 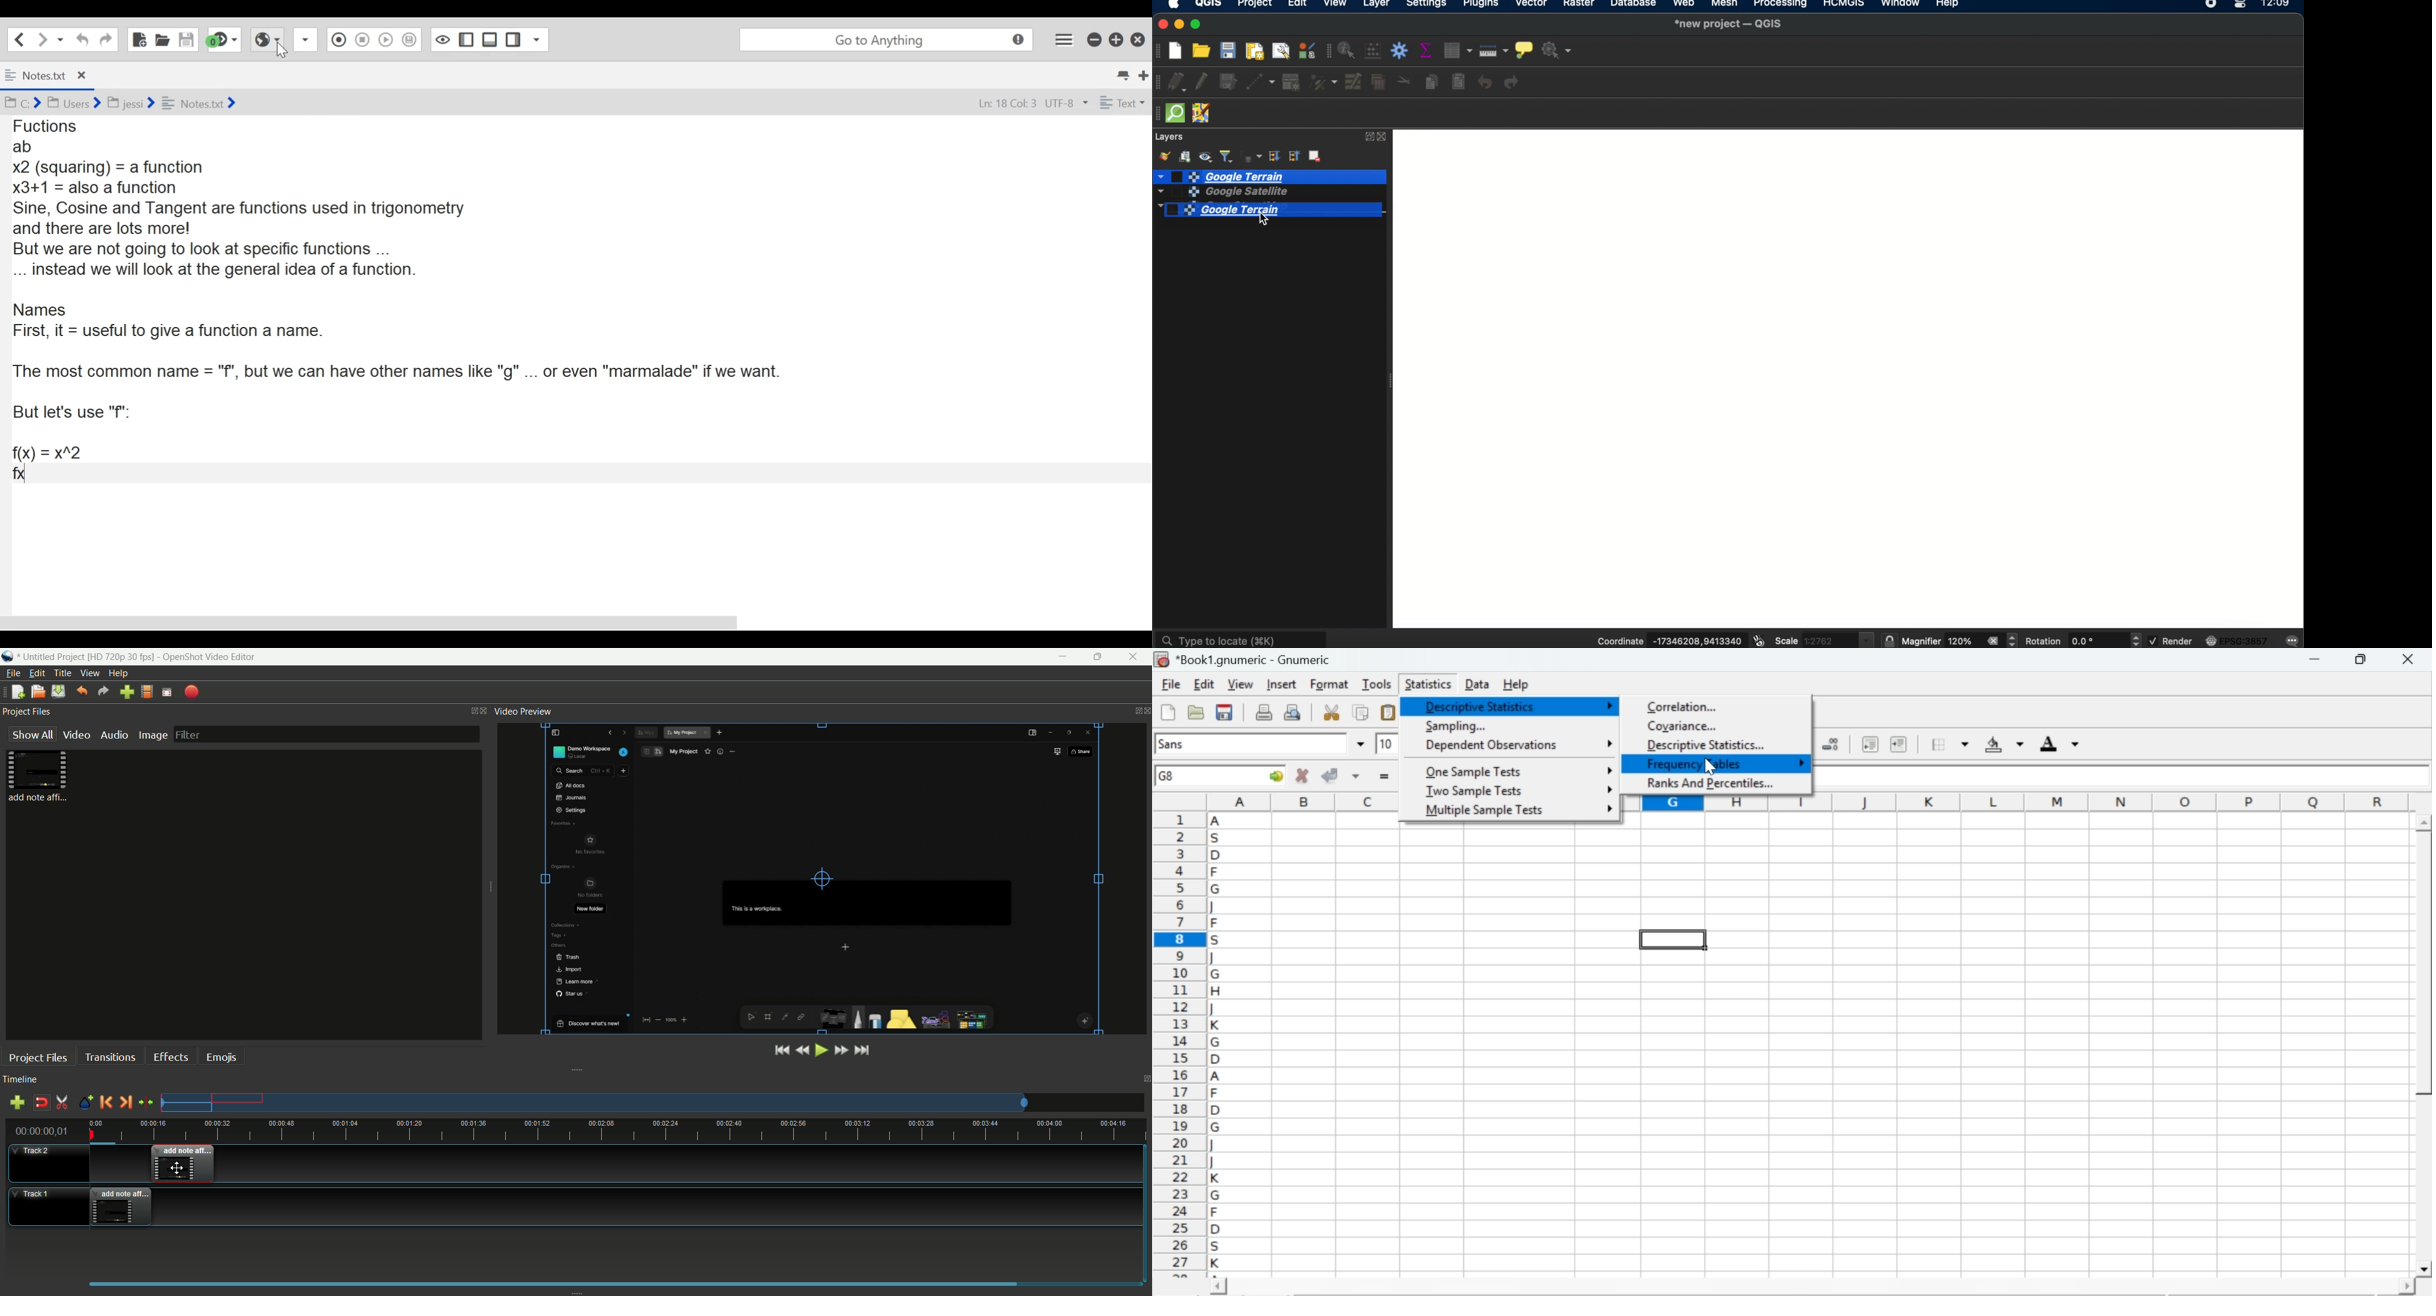 What do you see at coordinates (1167, 712) in the screenshot?
I see `new` at bounding box center [1167, 712].